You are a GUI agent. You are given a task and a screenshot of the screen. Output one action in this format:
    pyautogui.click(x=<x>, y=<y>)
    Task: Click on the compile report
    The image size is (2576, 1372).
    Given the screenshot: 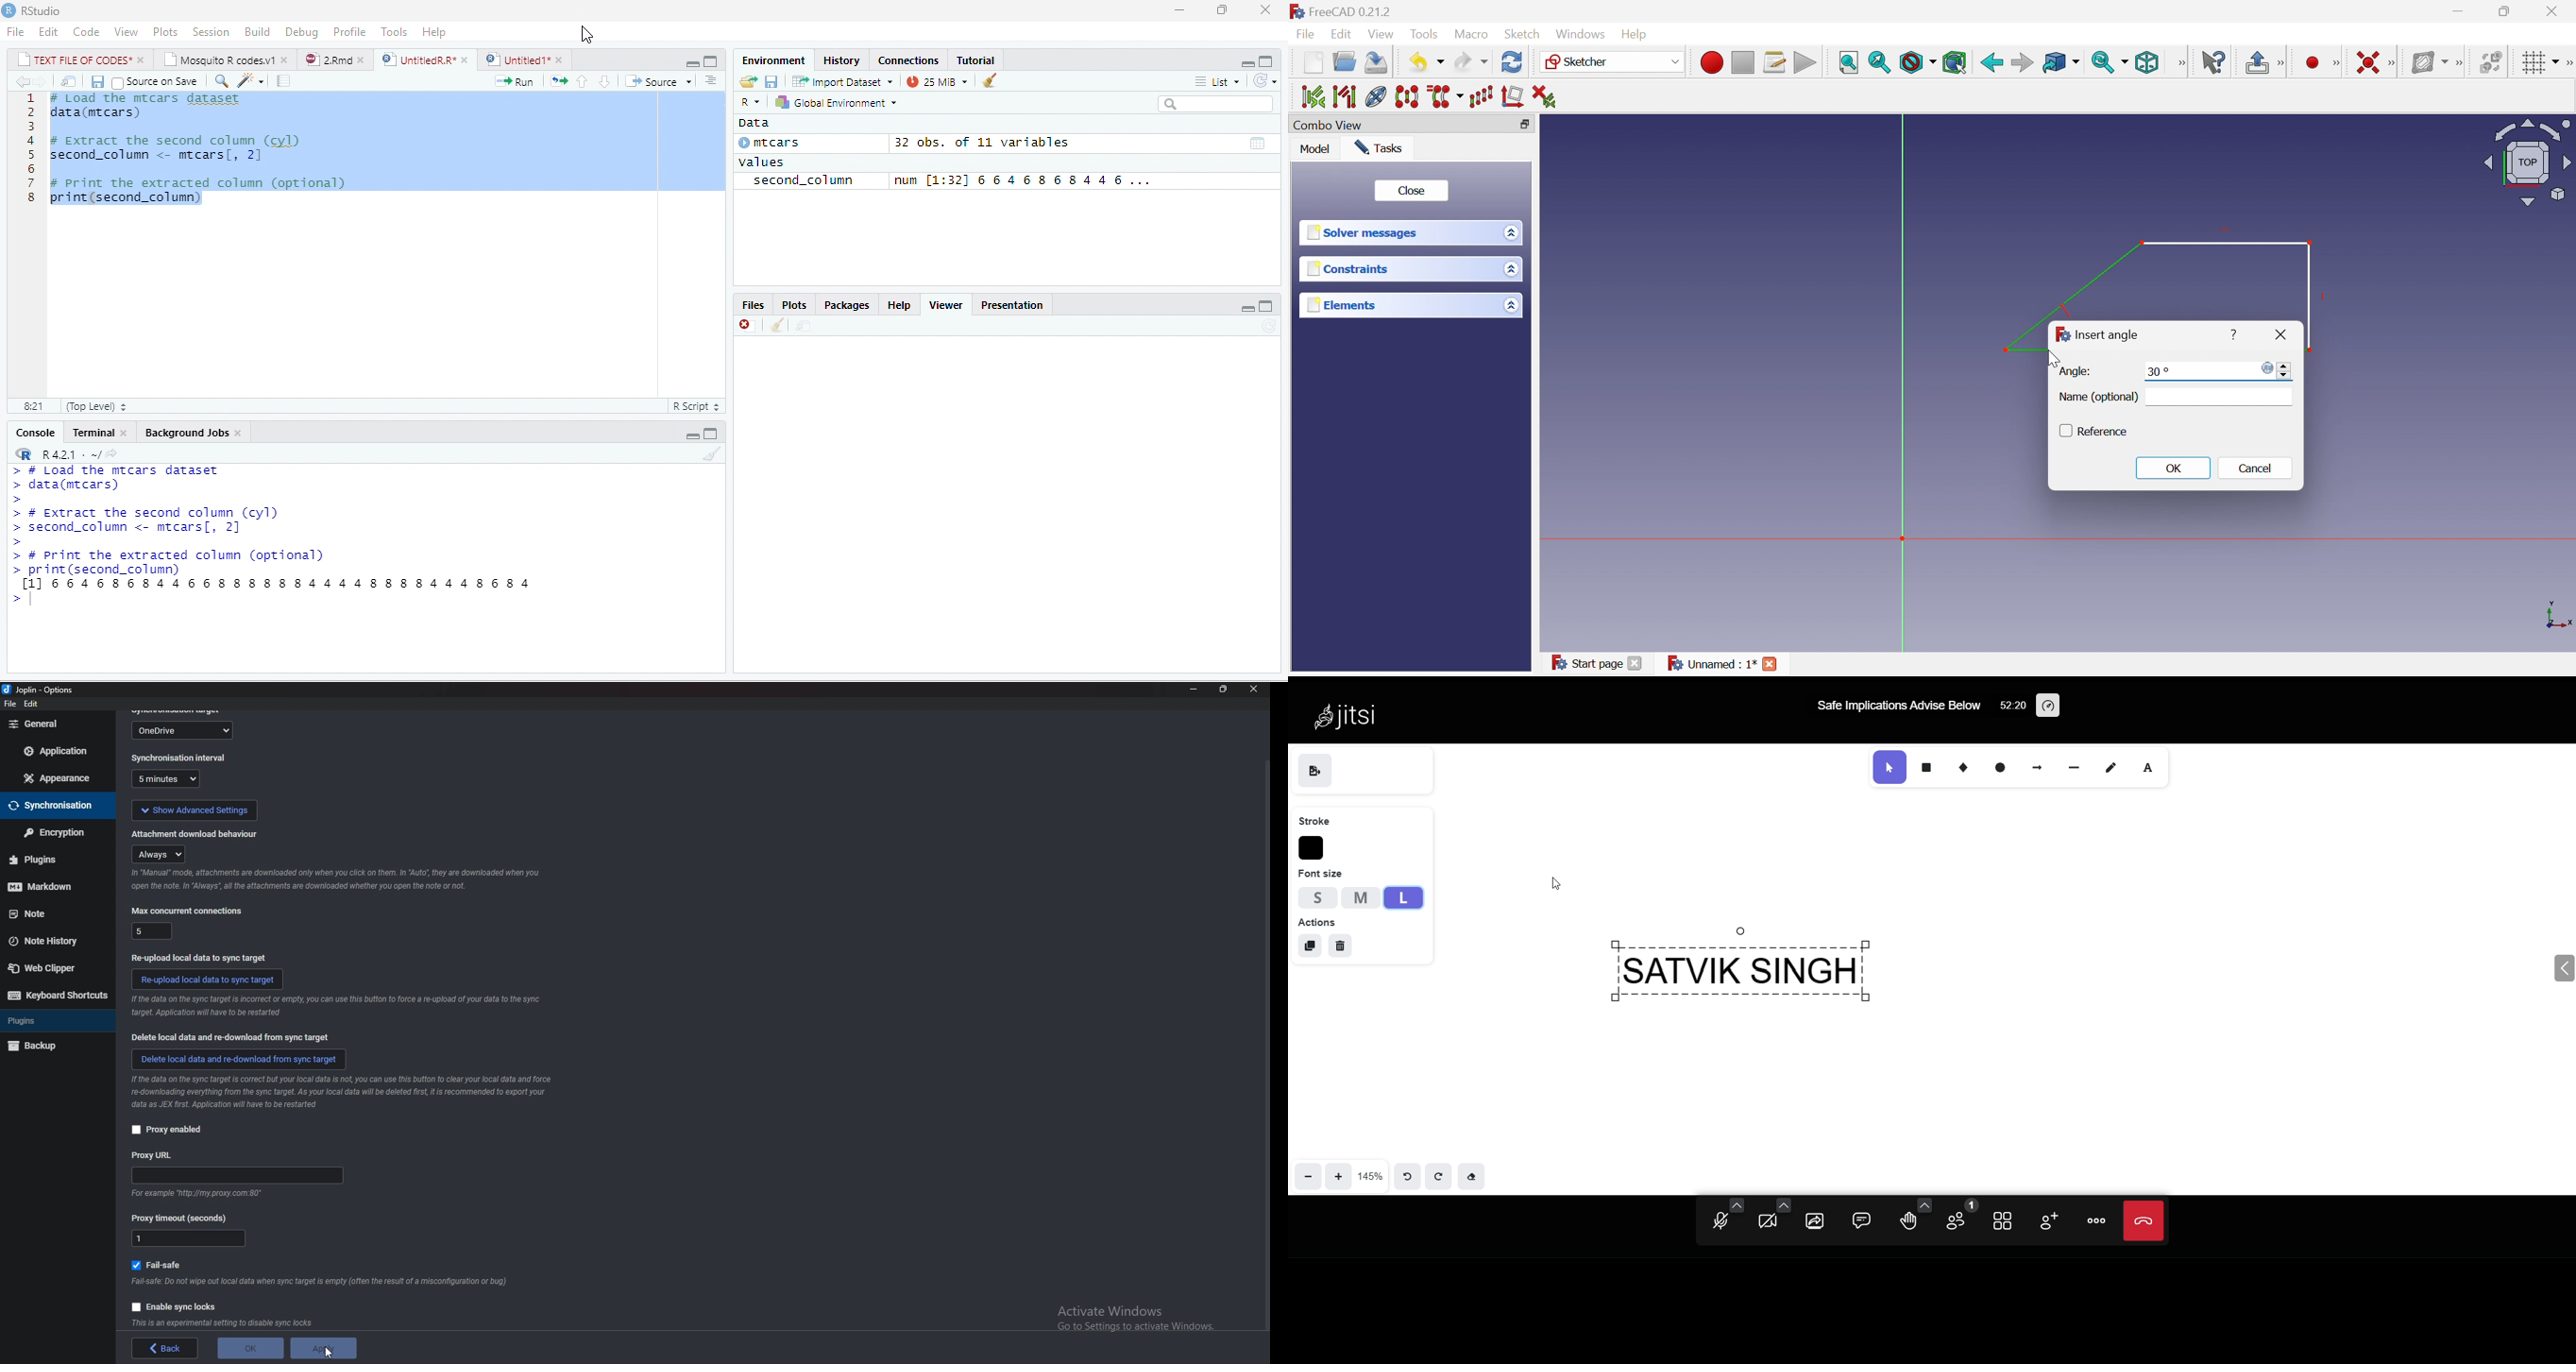 What is the action you would take?
    pyautogui.click(x=282, y=80)
    